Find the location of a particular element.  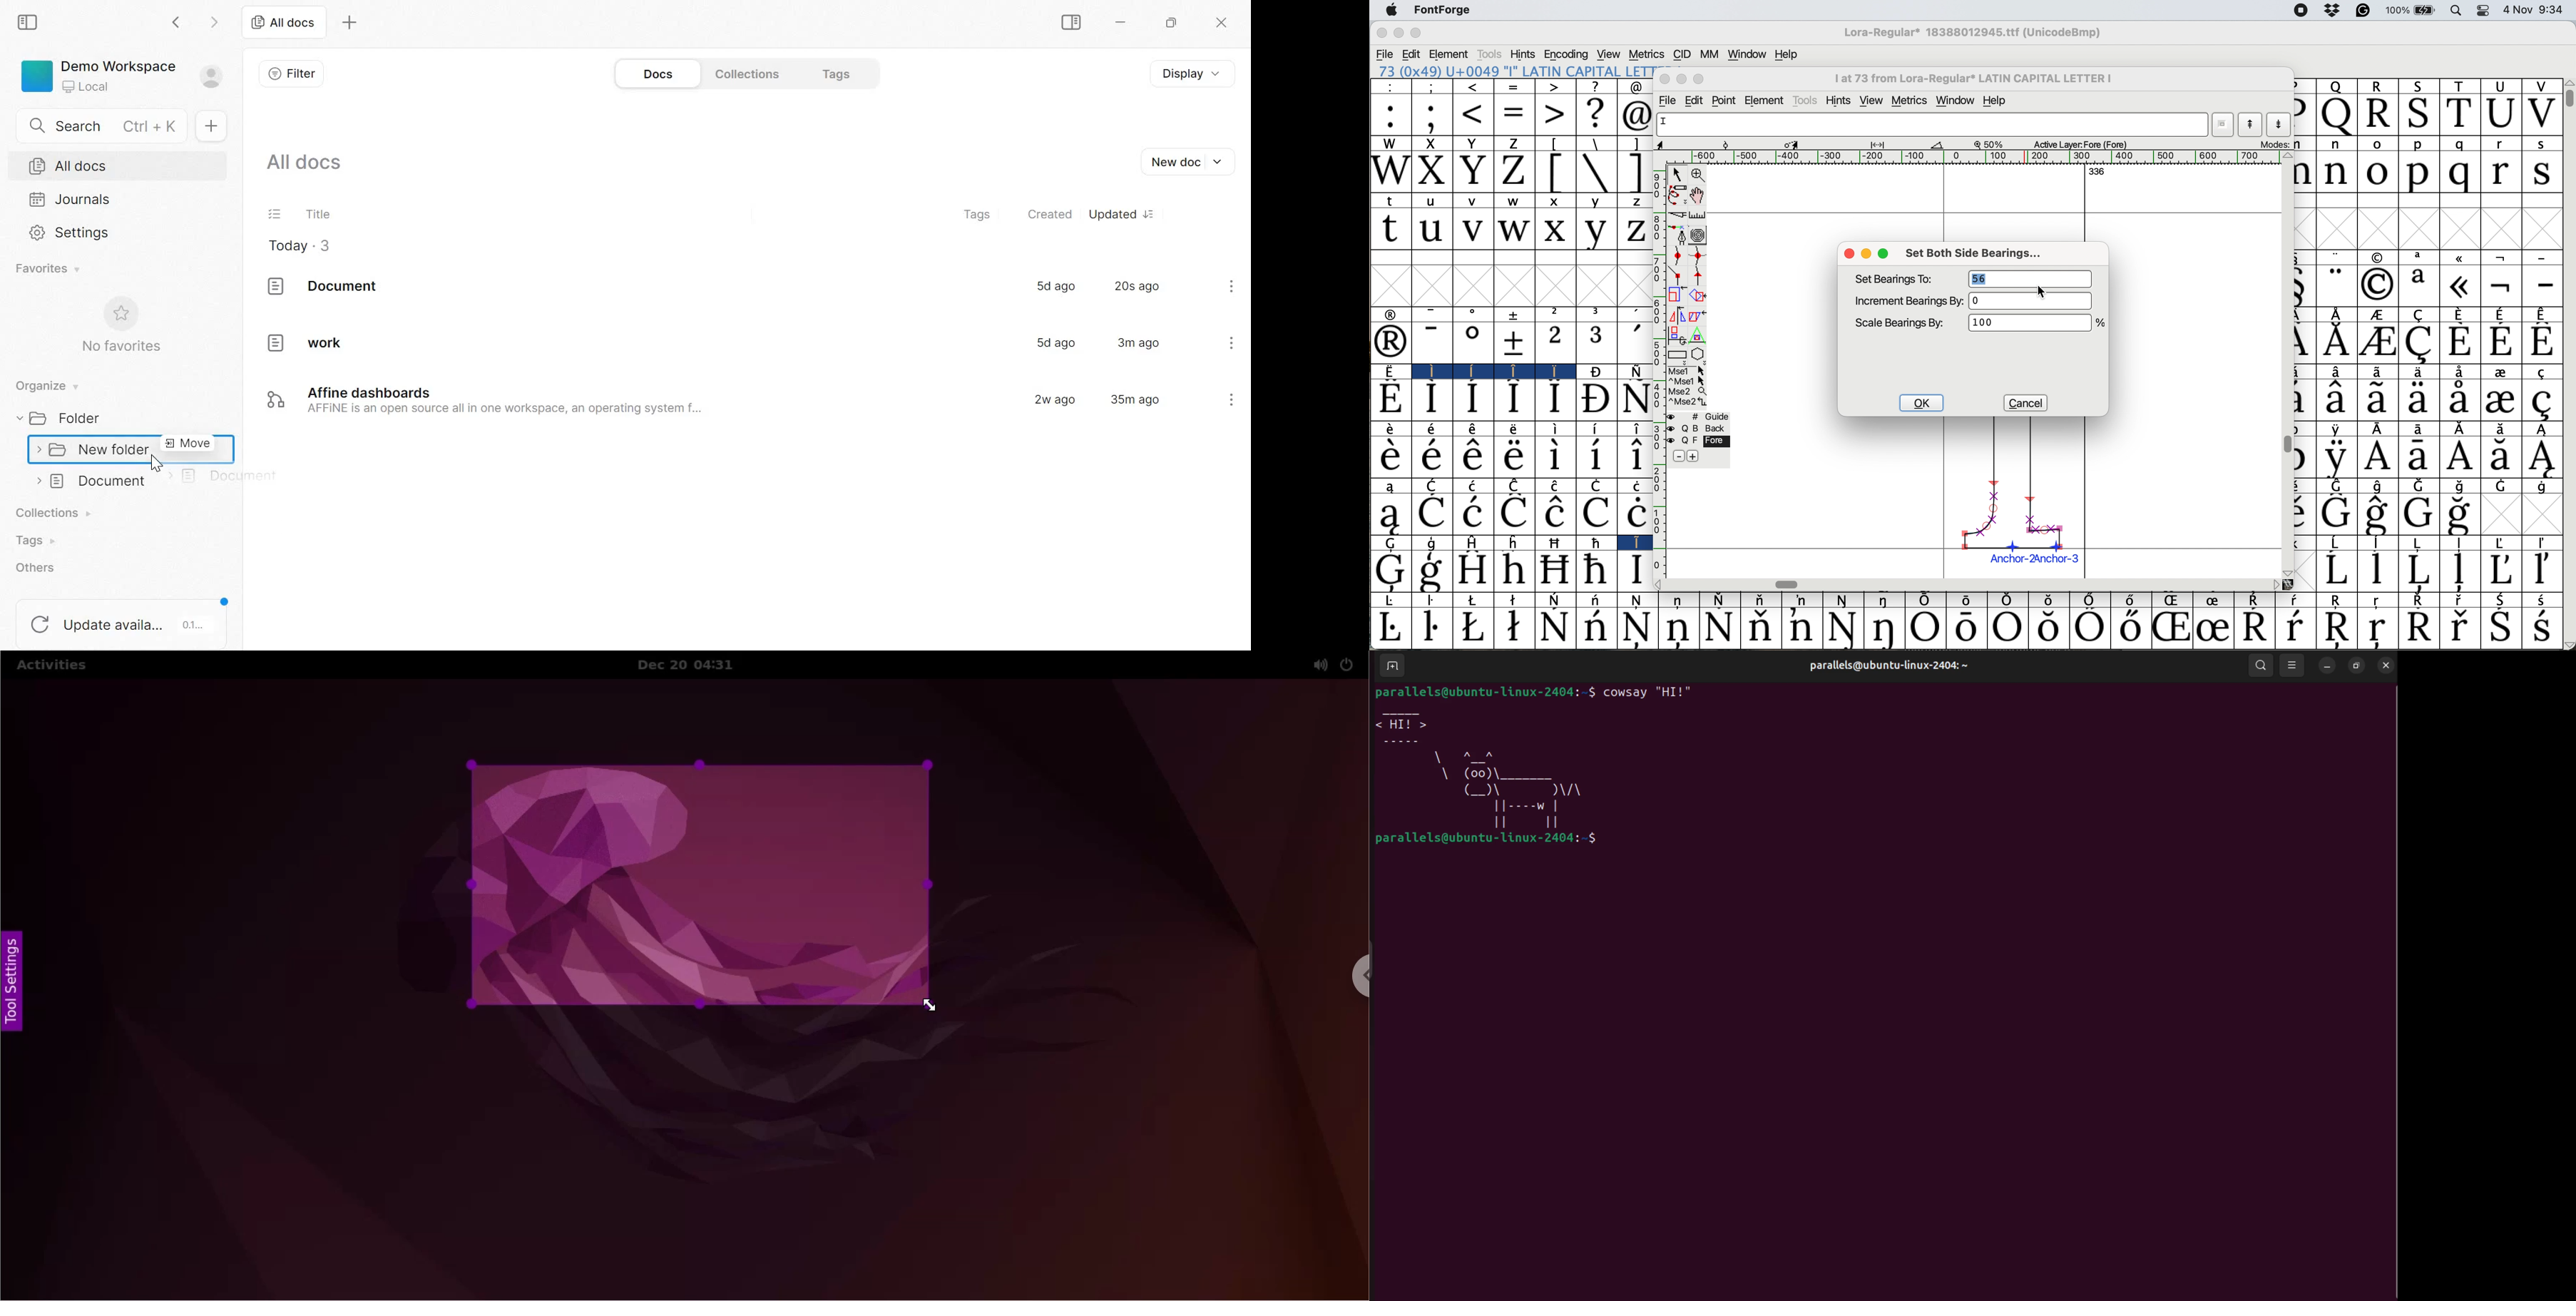

Symbol is located at coordinates (2543, 341).